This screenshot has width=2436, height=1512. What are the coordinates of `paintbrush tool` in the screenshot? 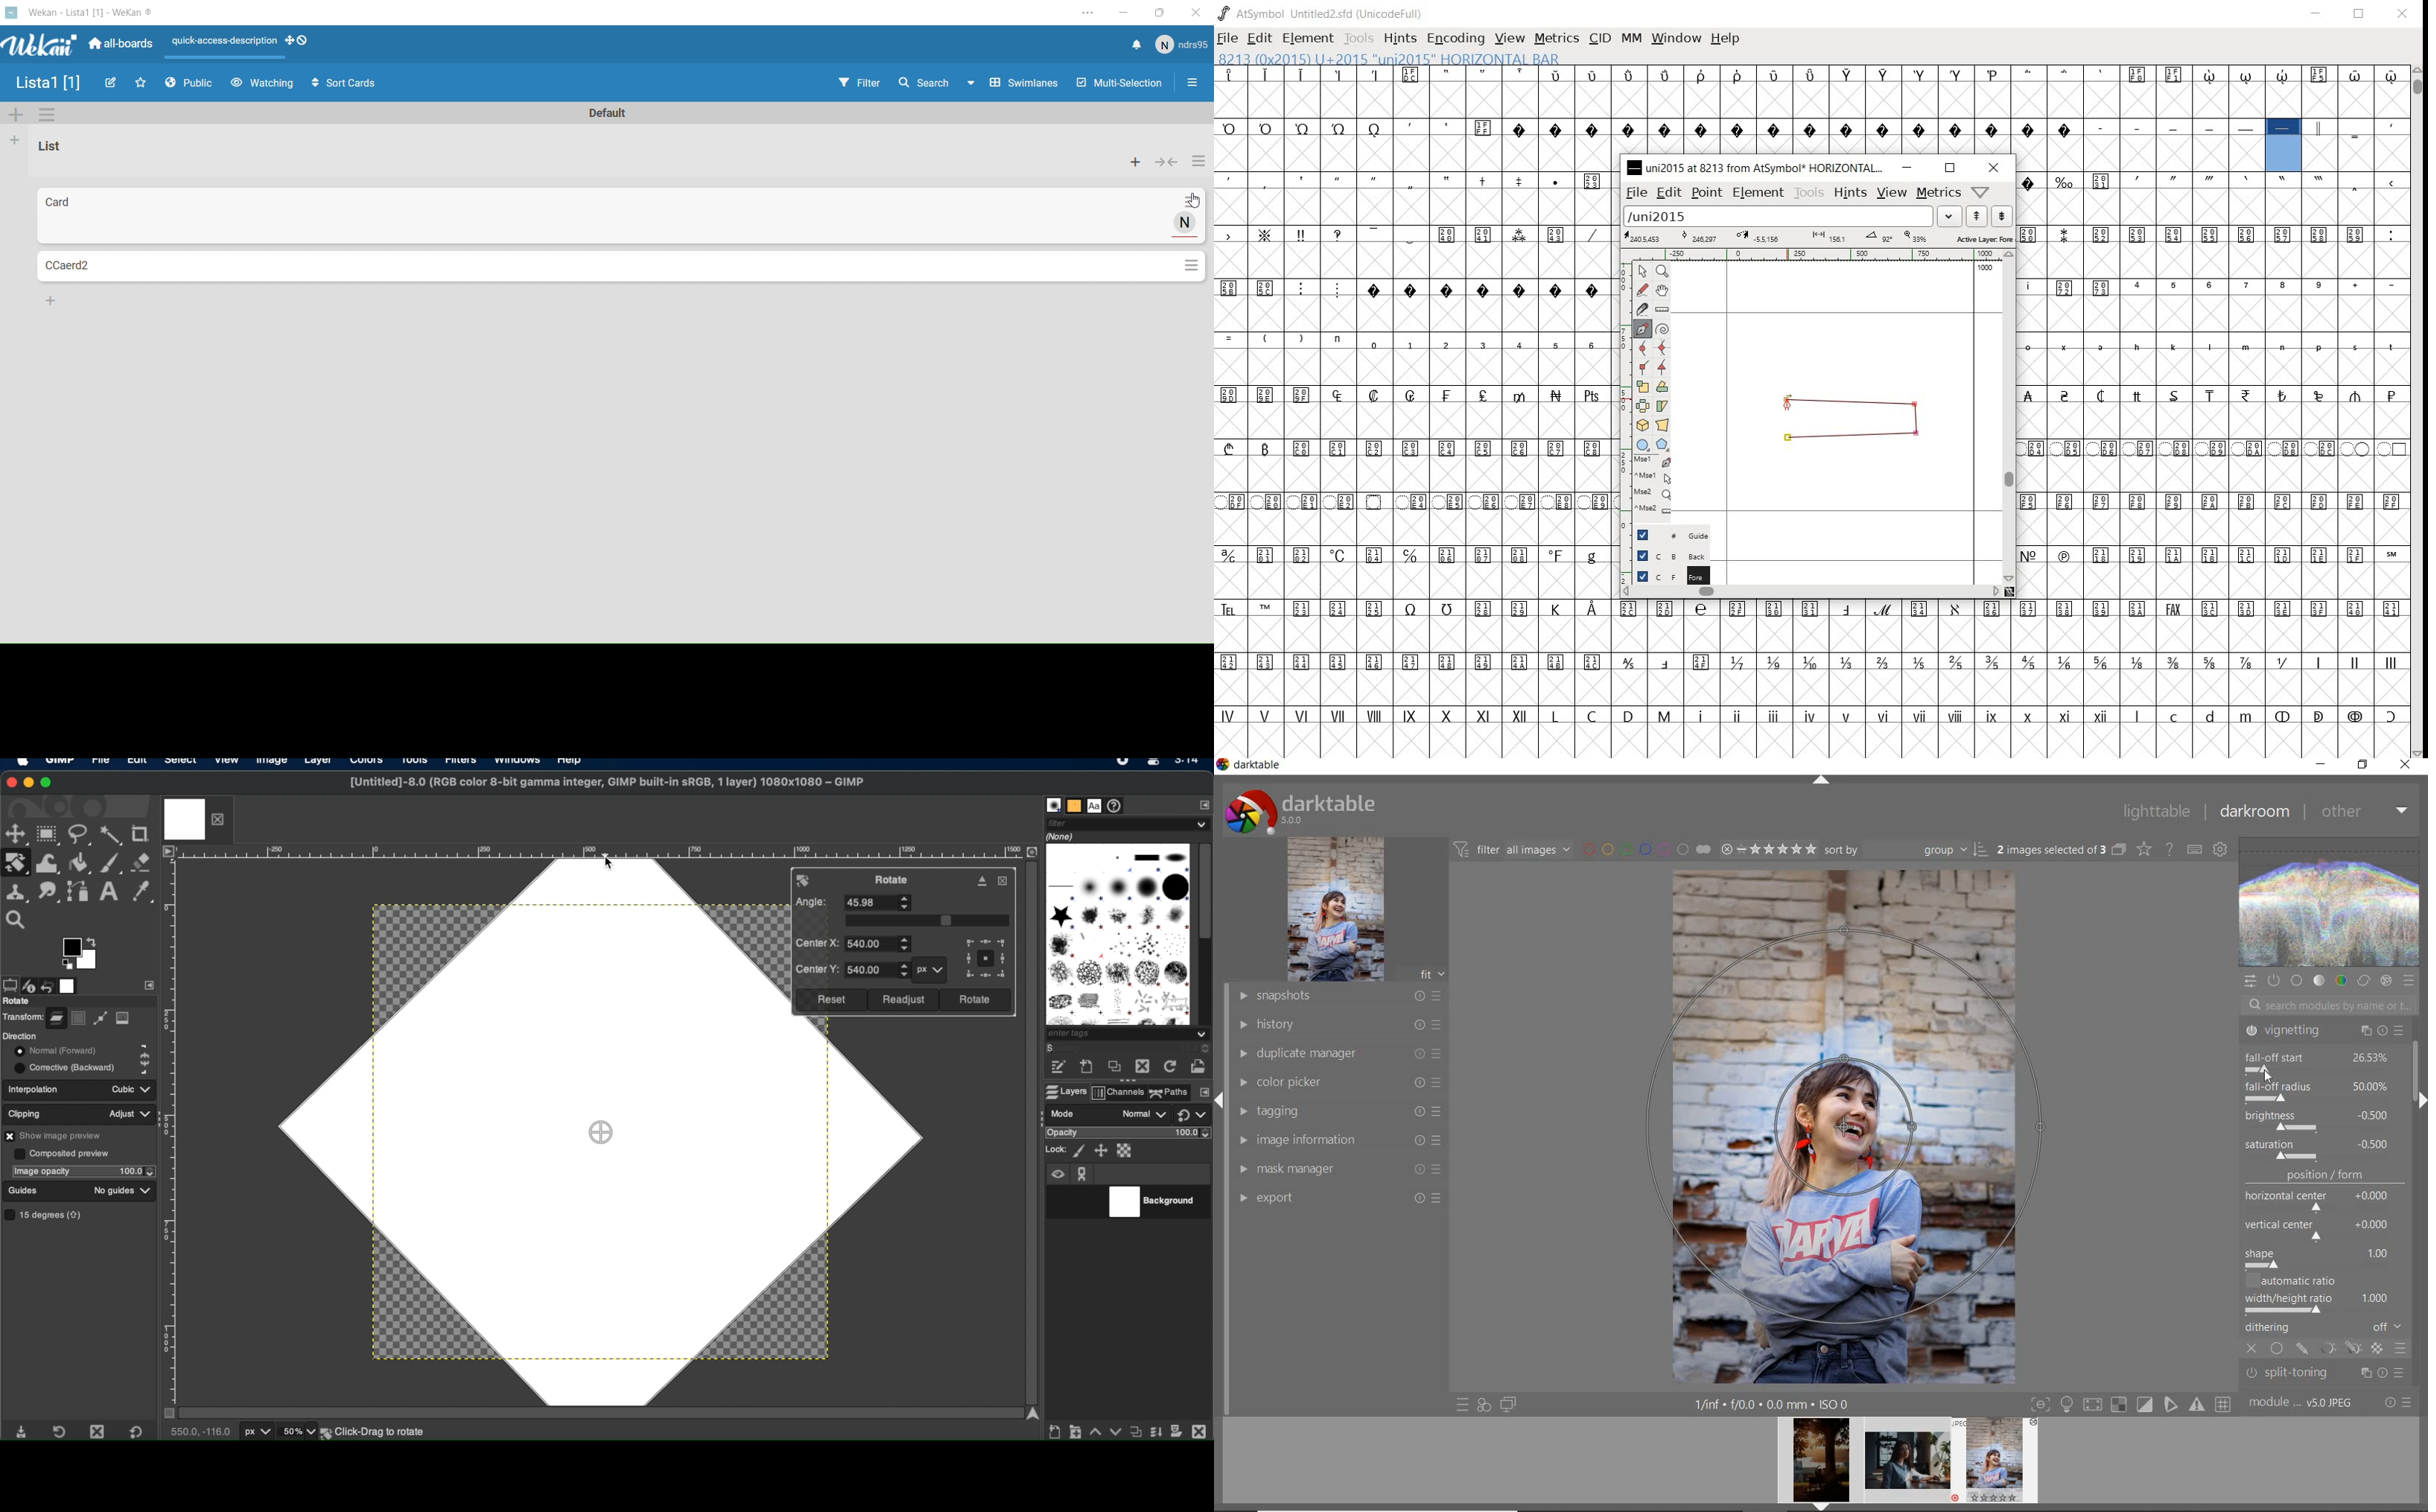 It's located at (112, 862).